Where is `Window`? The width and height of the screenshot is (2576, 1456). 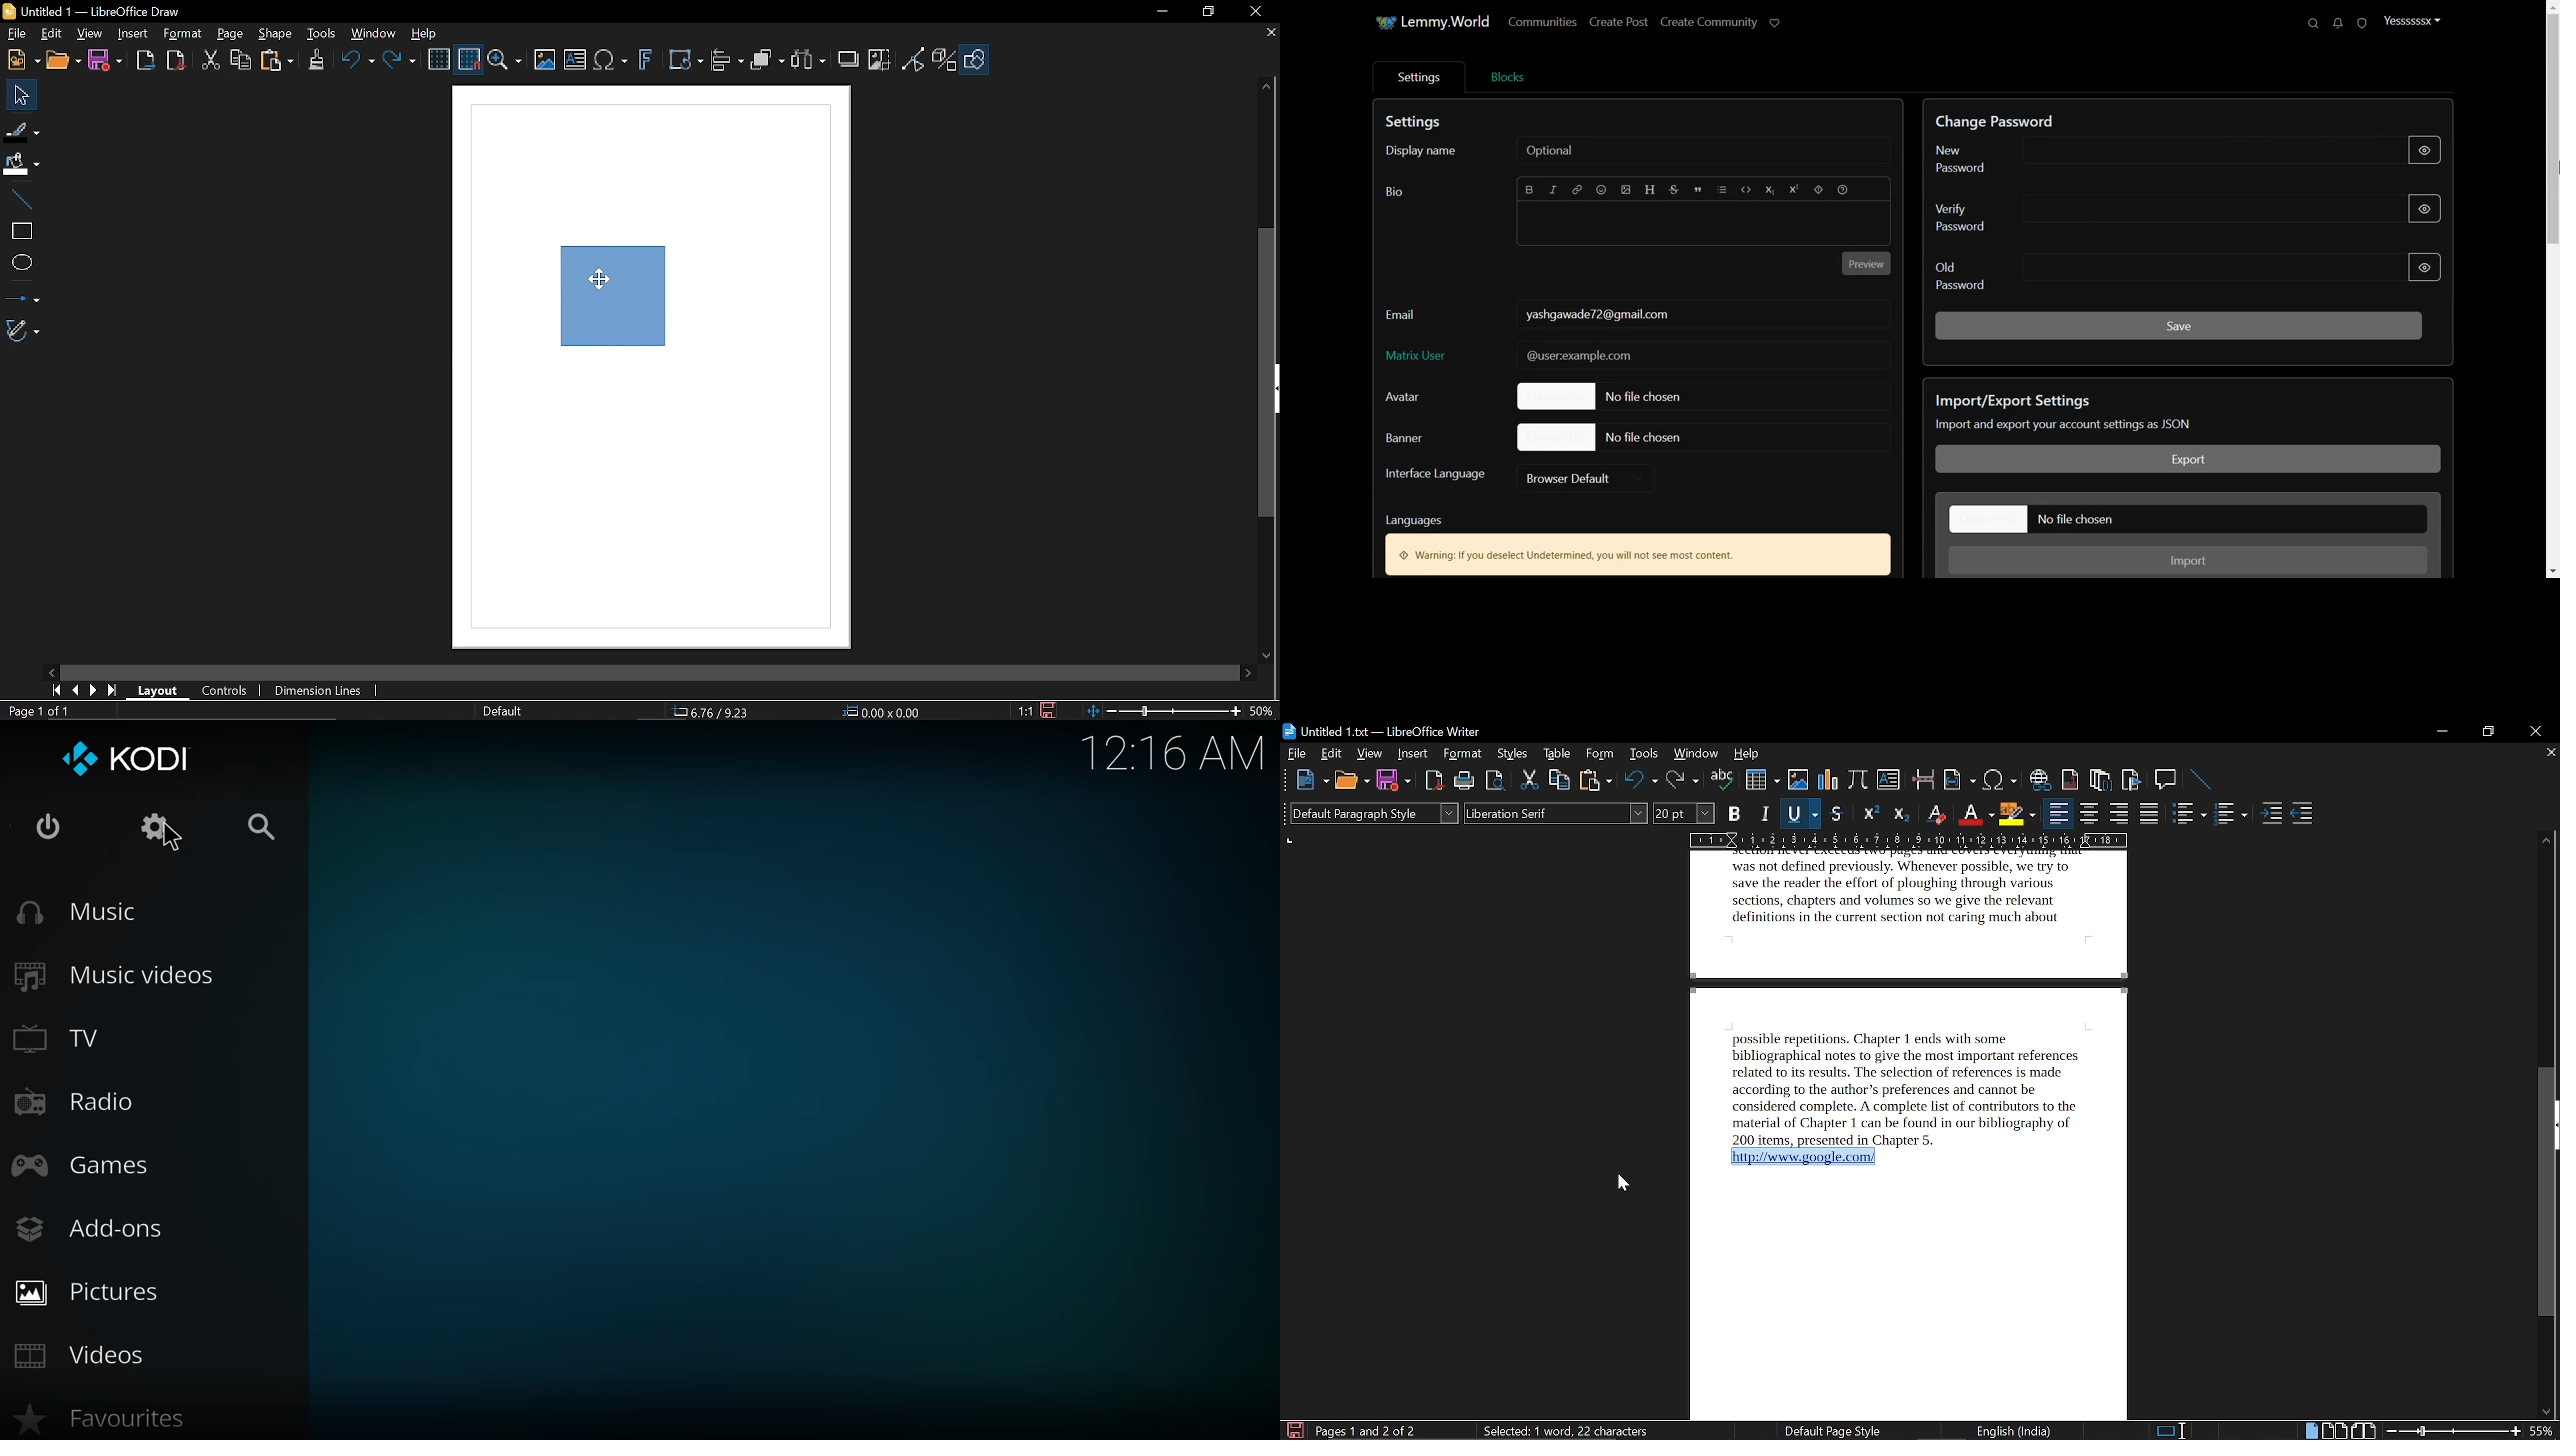
Window is located at coordinates (374, 33).